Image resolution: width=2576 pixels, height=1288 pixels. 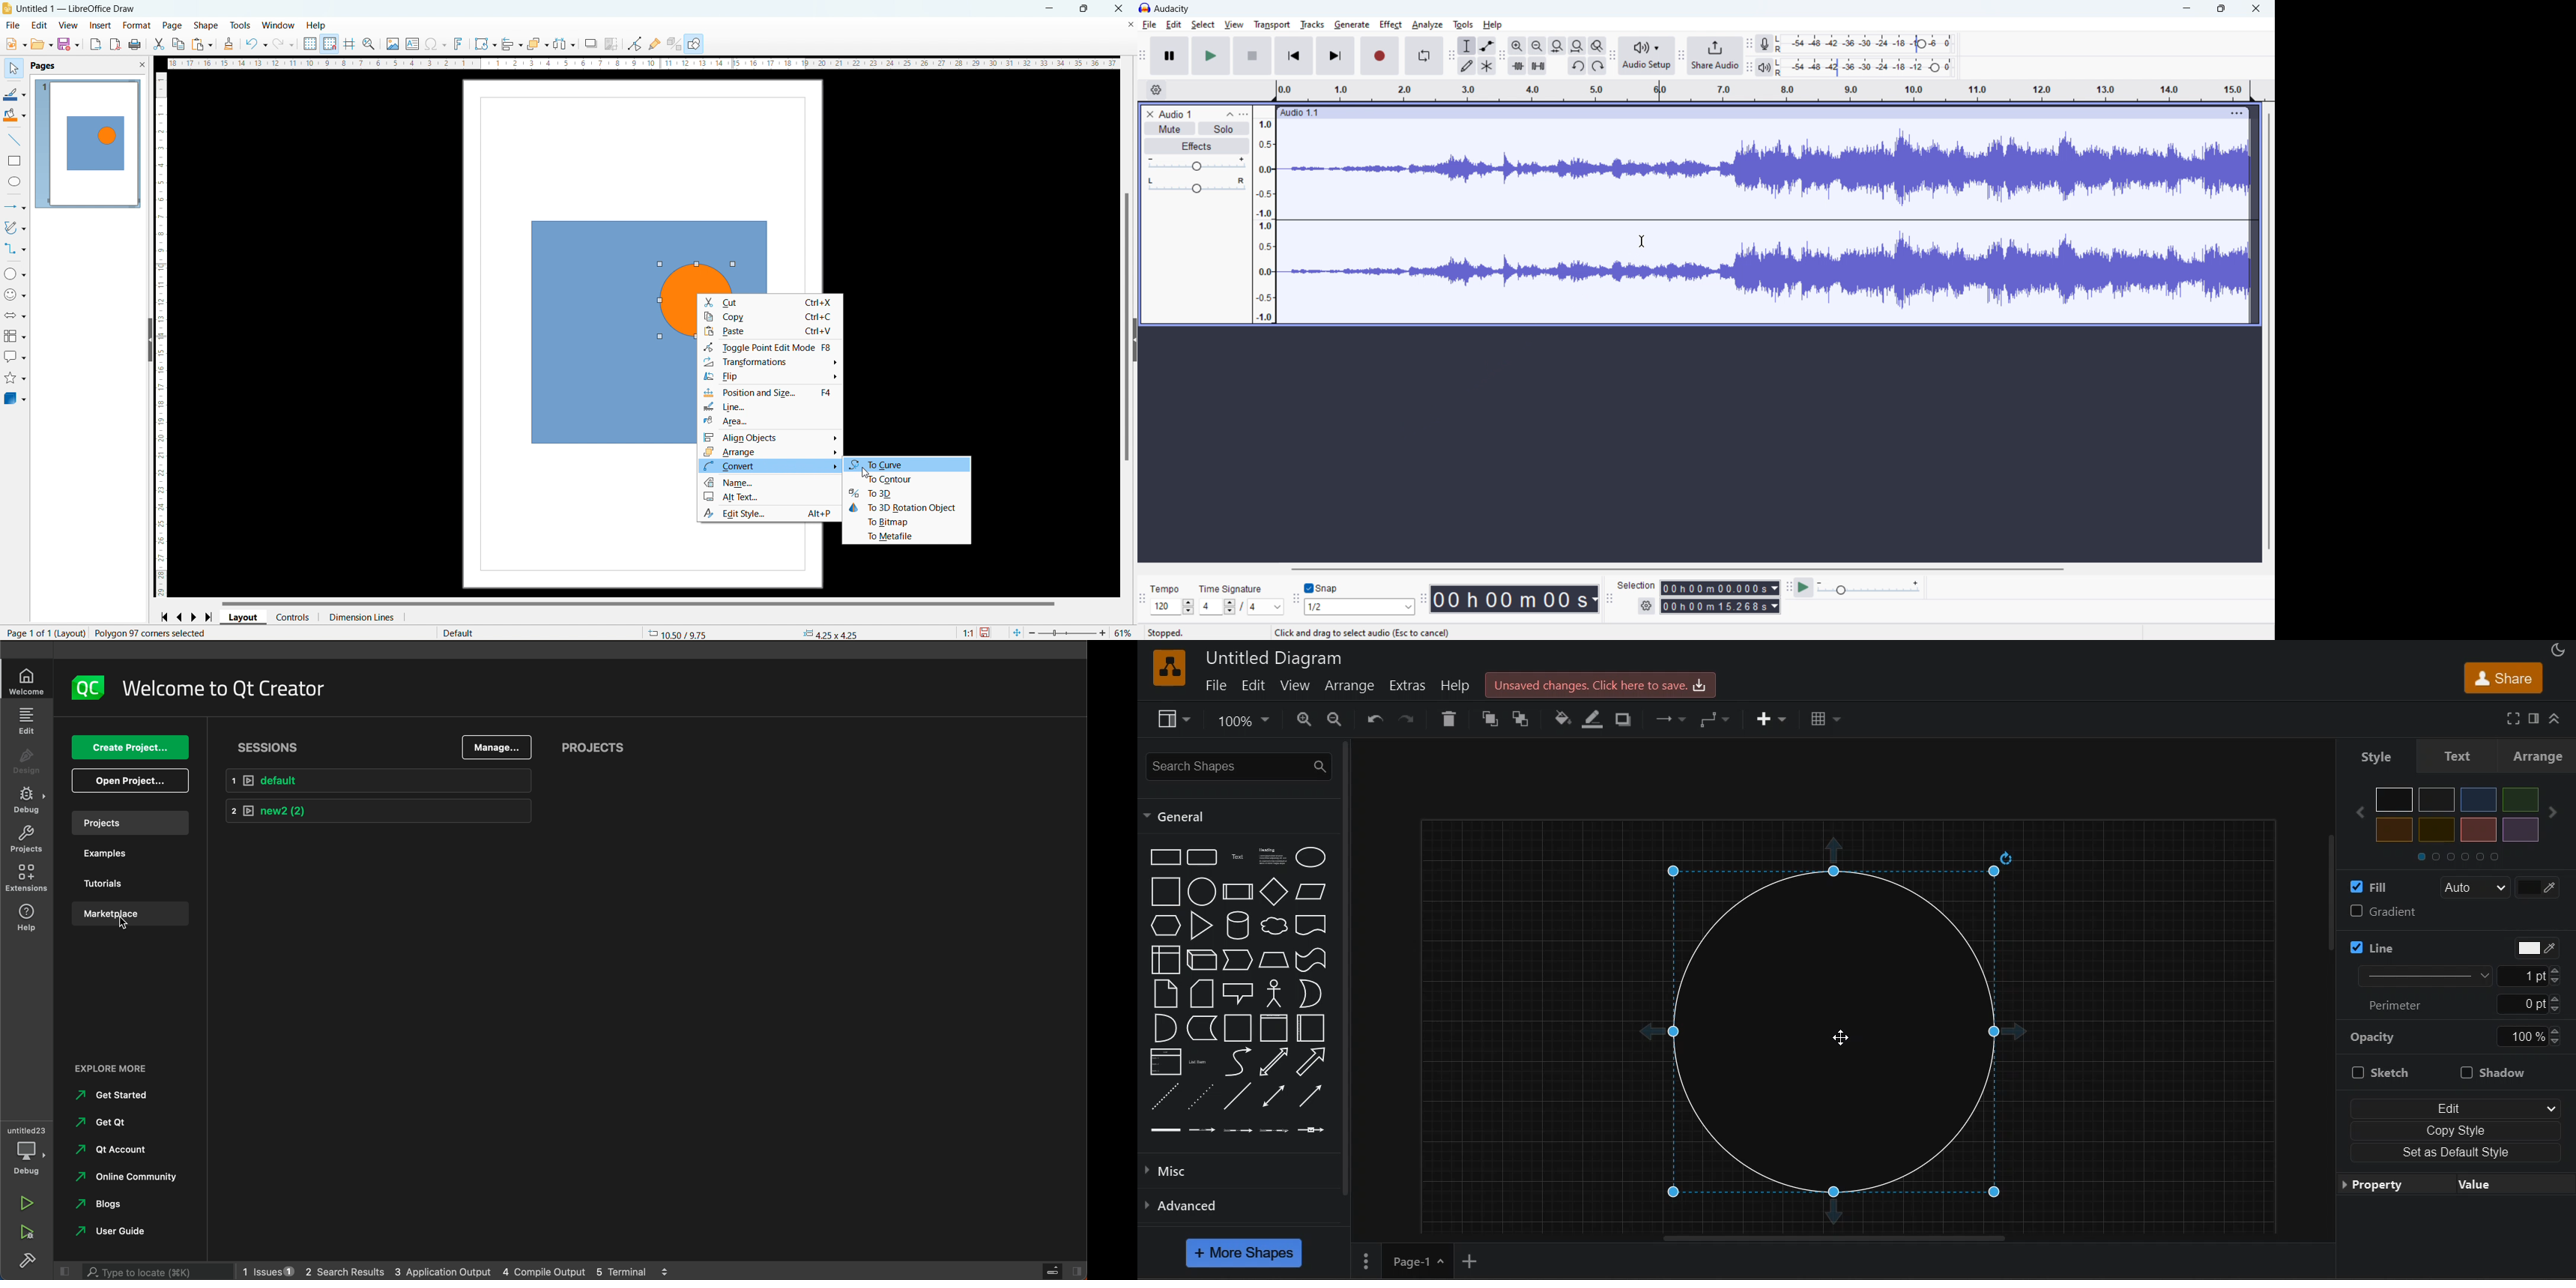 What do you see at coordinates (1174, 719) in the screenshot?
I see `view` at bounding box center [1174, 719].